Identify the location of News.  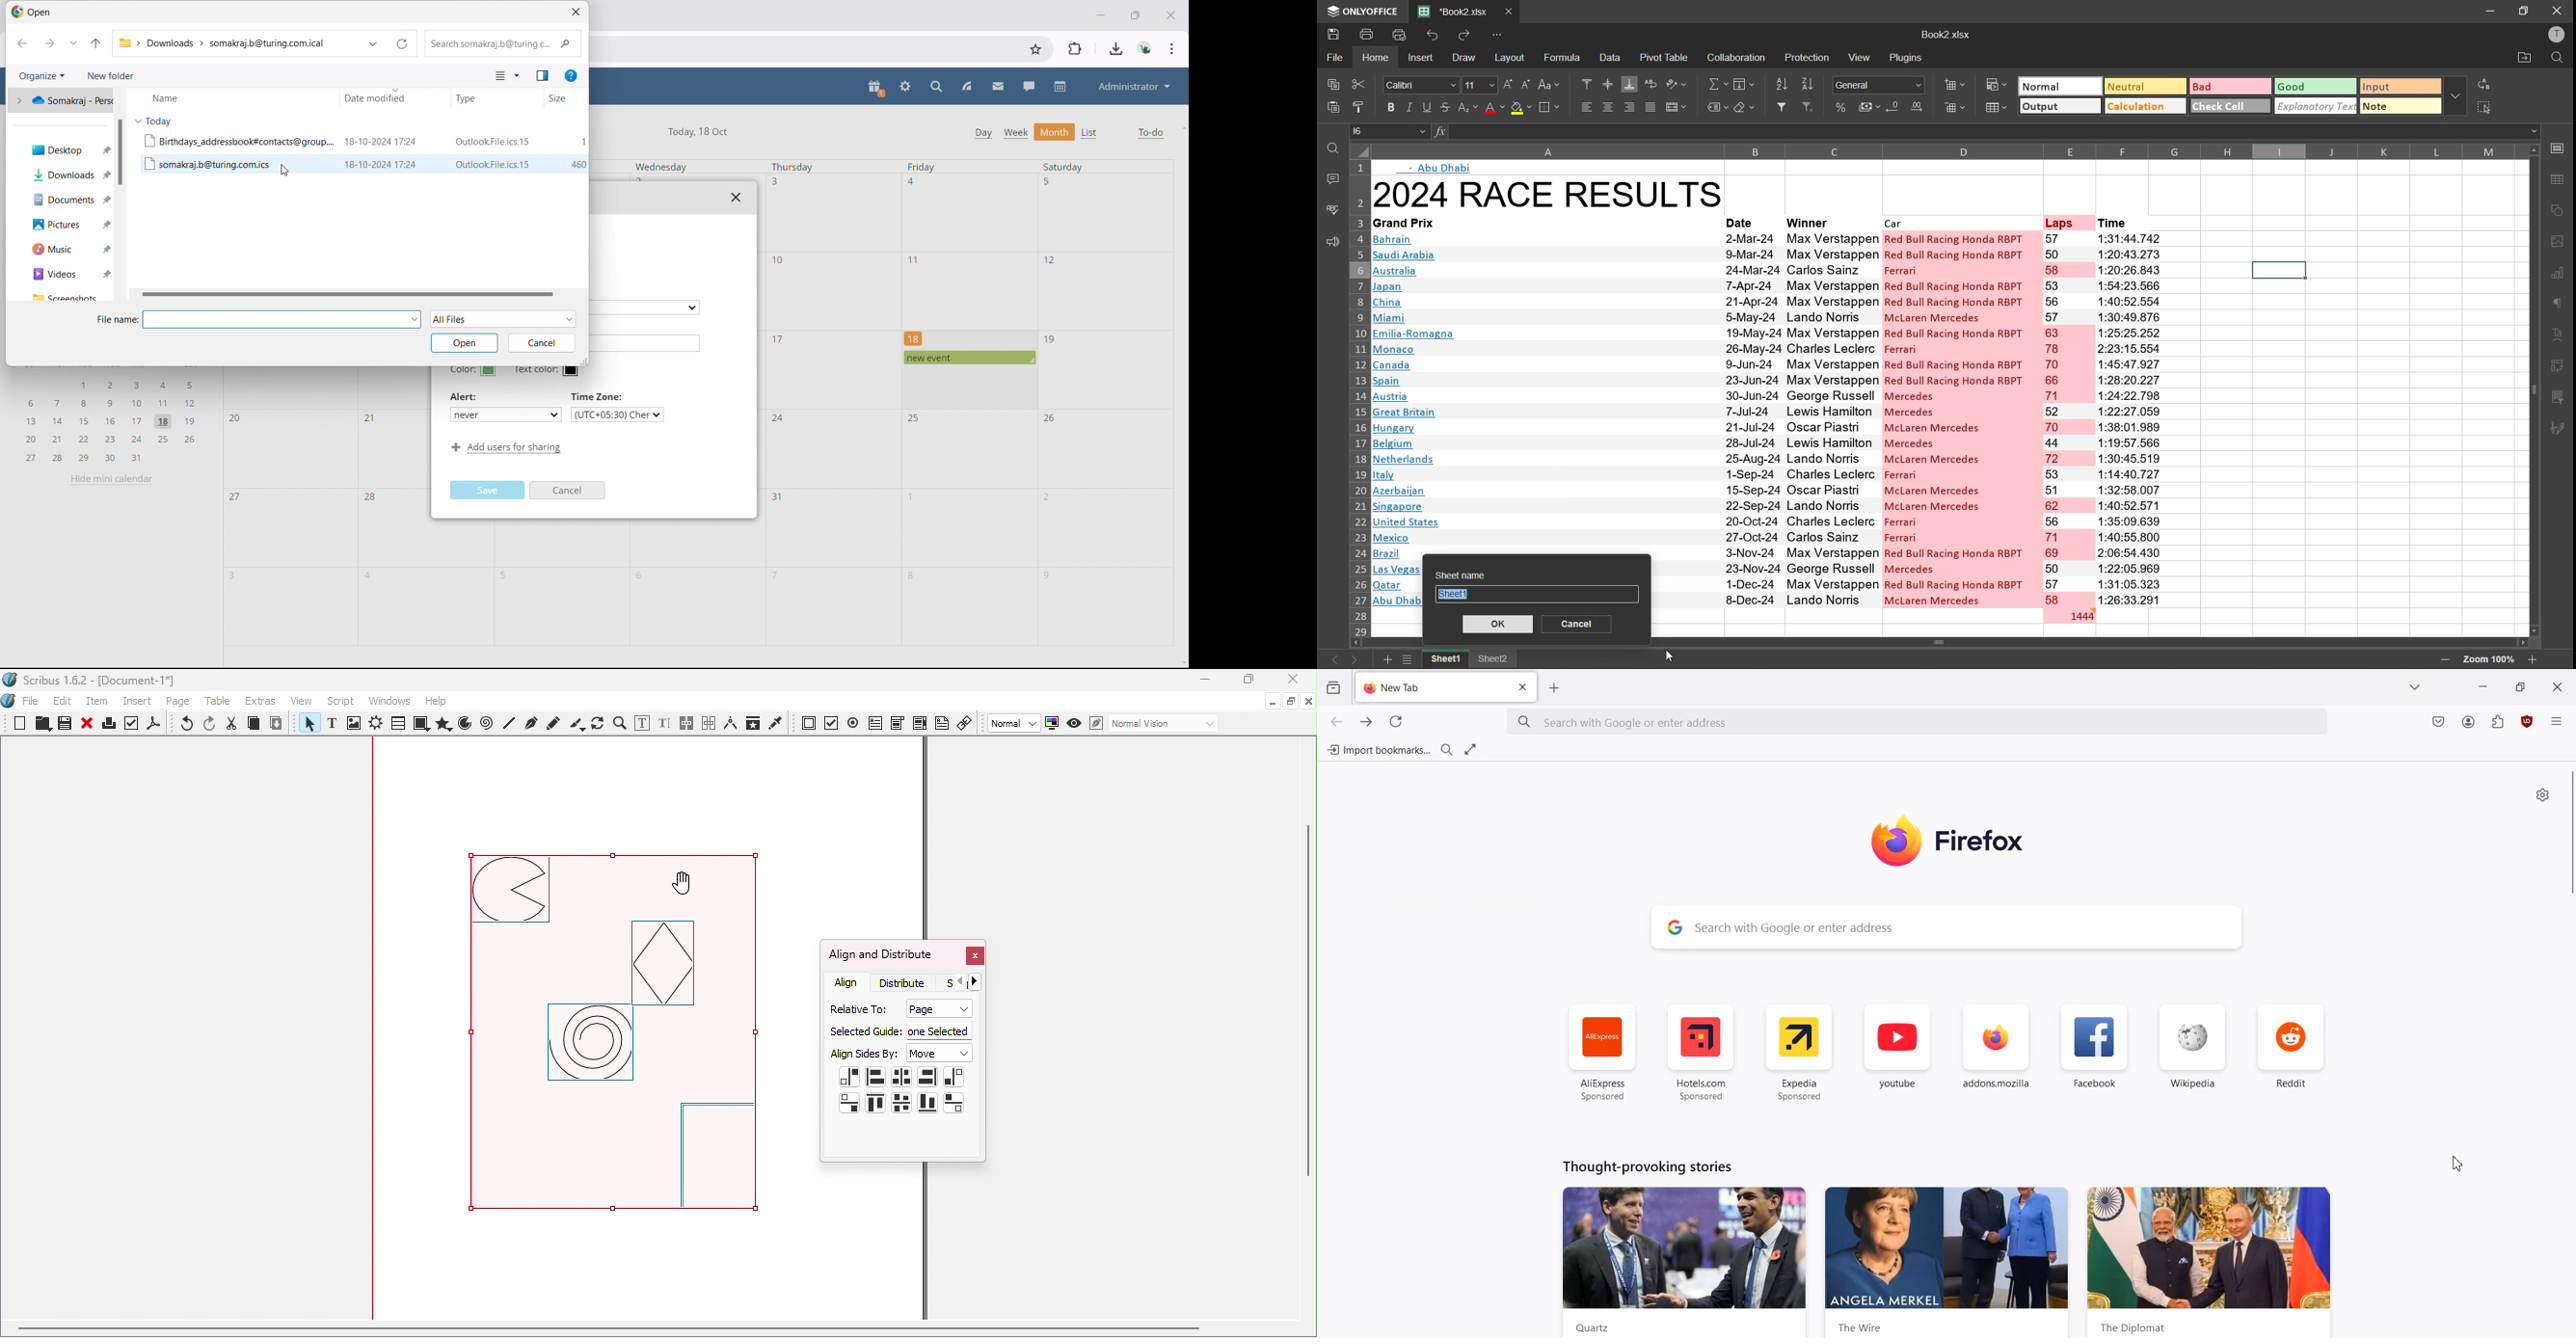
(1685, 1261).